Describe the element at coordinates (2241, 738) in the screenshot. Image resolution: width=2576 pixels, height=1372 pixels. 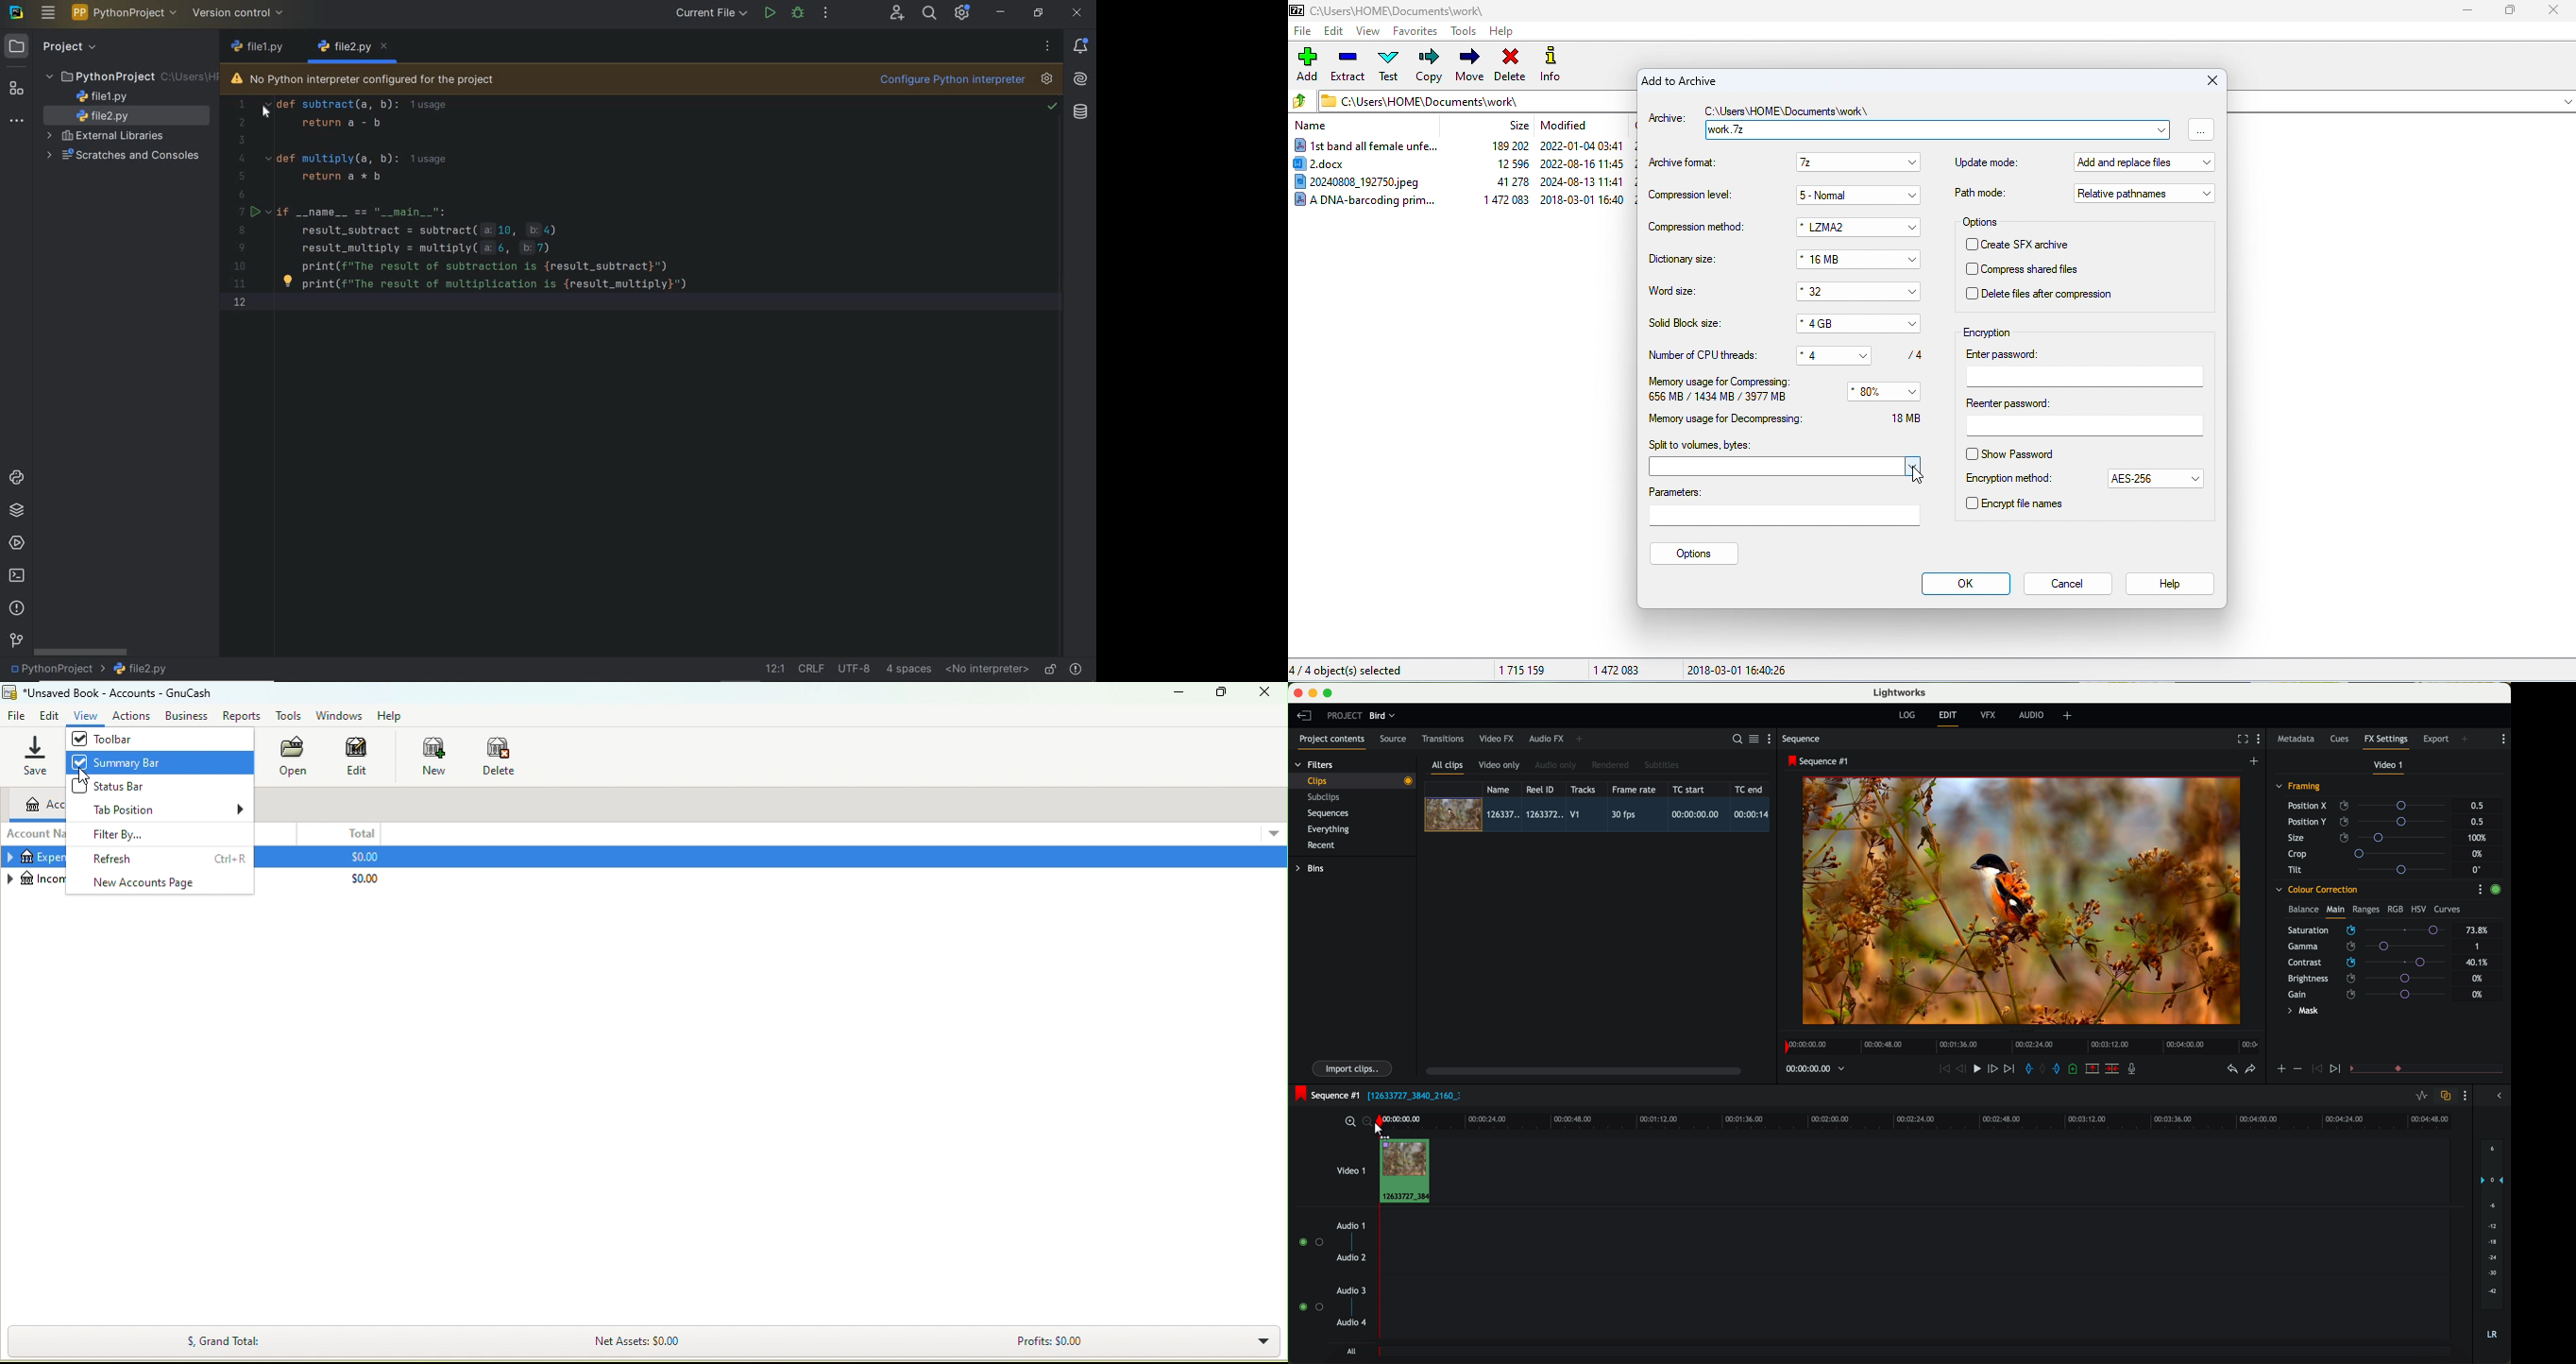
I see `fullscreen` at that location.